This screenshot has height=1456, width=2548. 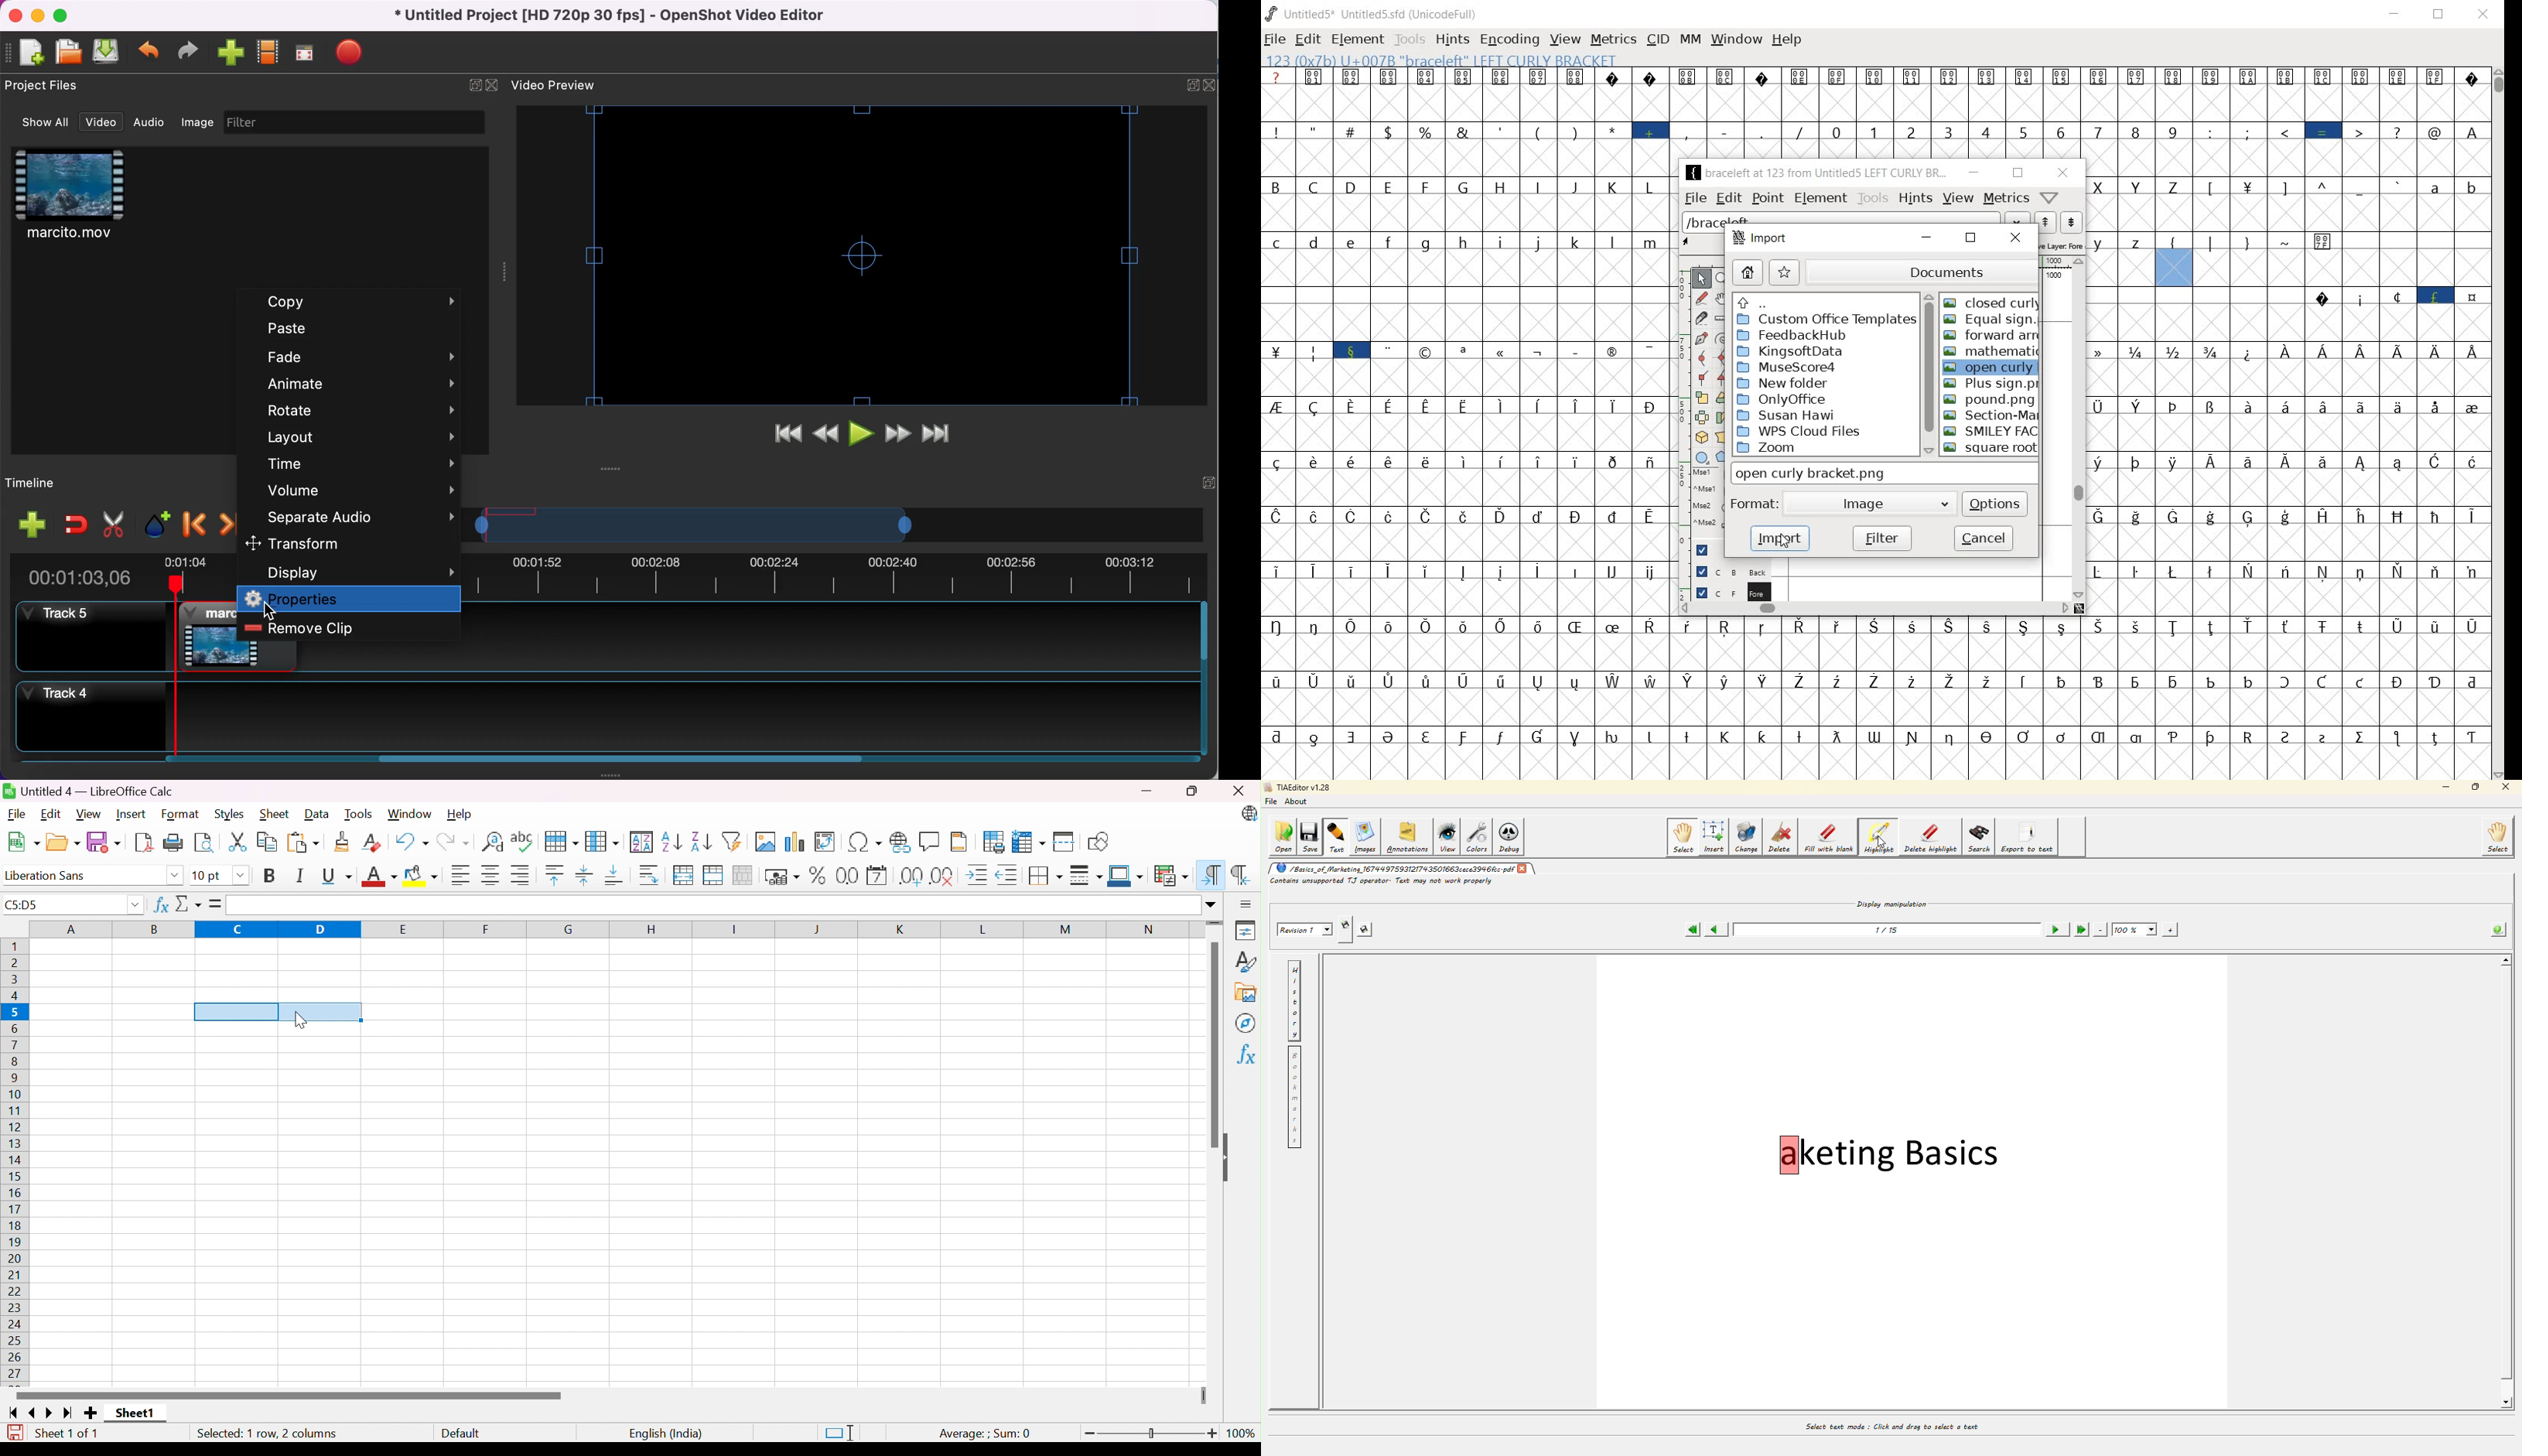 What do you see at coordinates (194, 523) in the screenshot?
I see `previous marker` at bounding box center [194, 523].